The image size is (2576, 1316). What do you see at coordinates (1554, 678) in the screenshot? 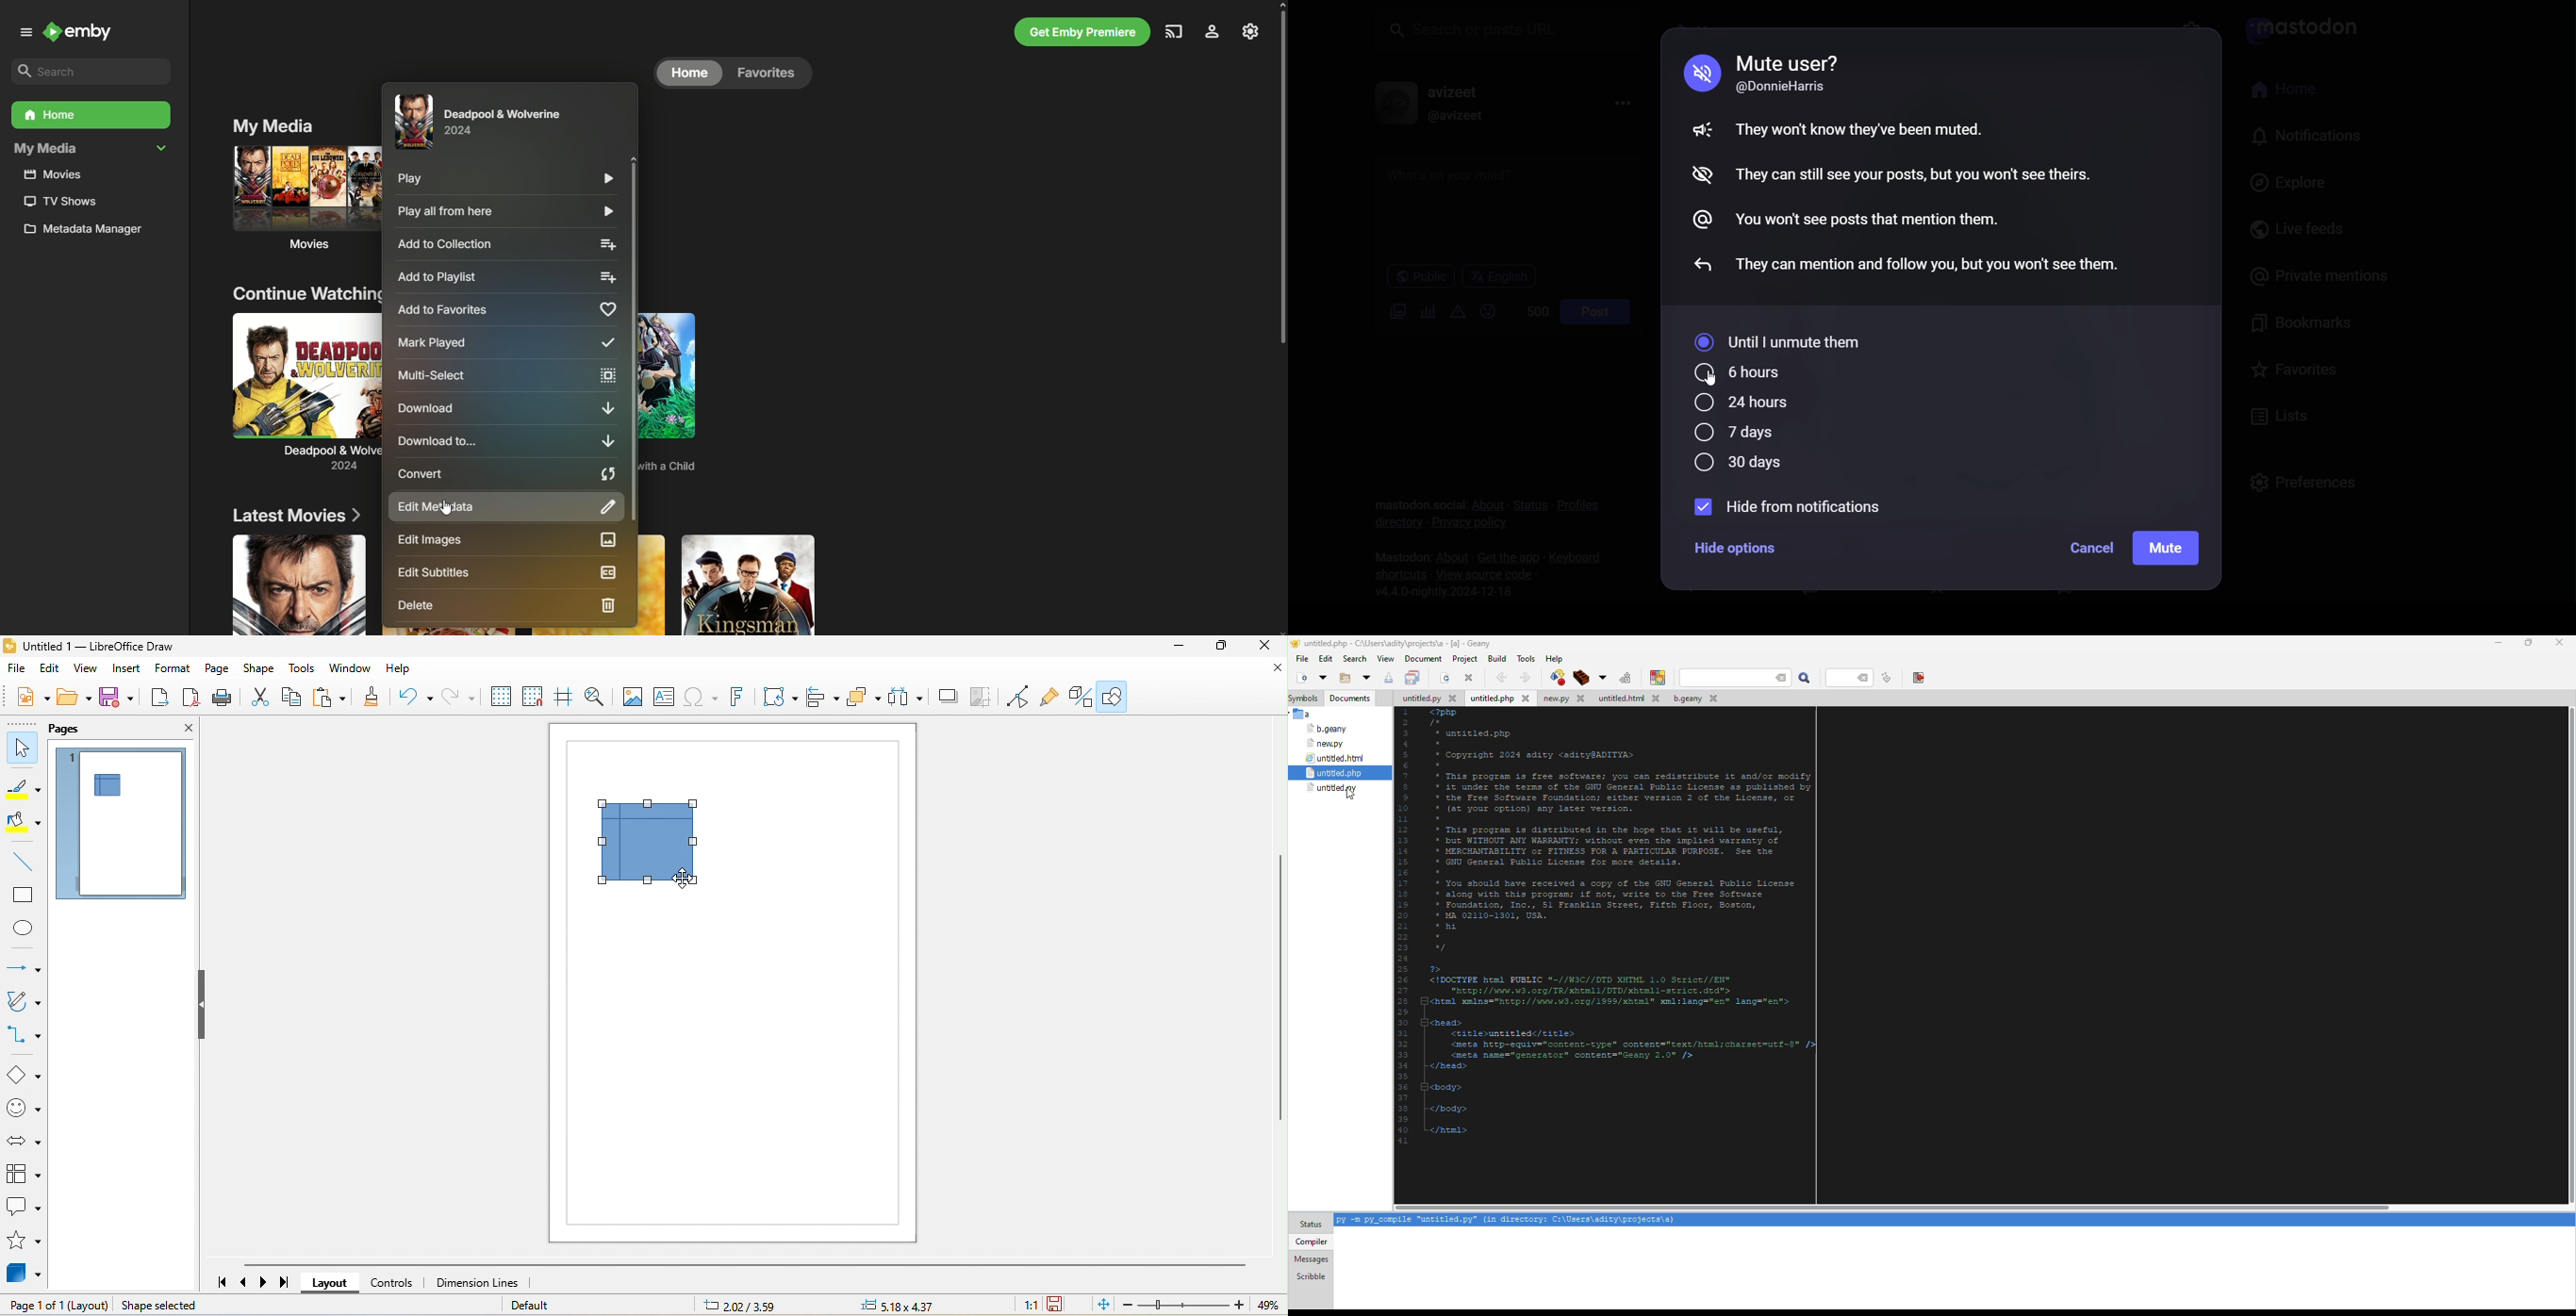
I see `build` at bounding box center [1554, 678].